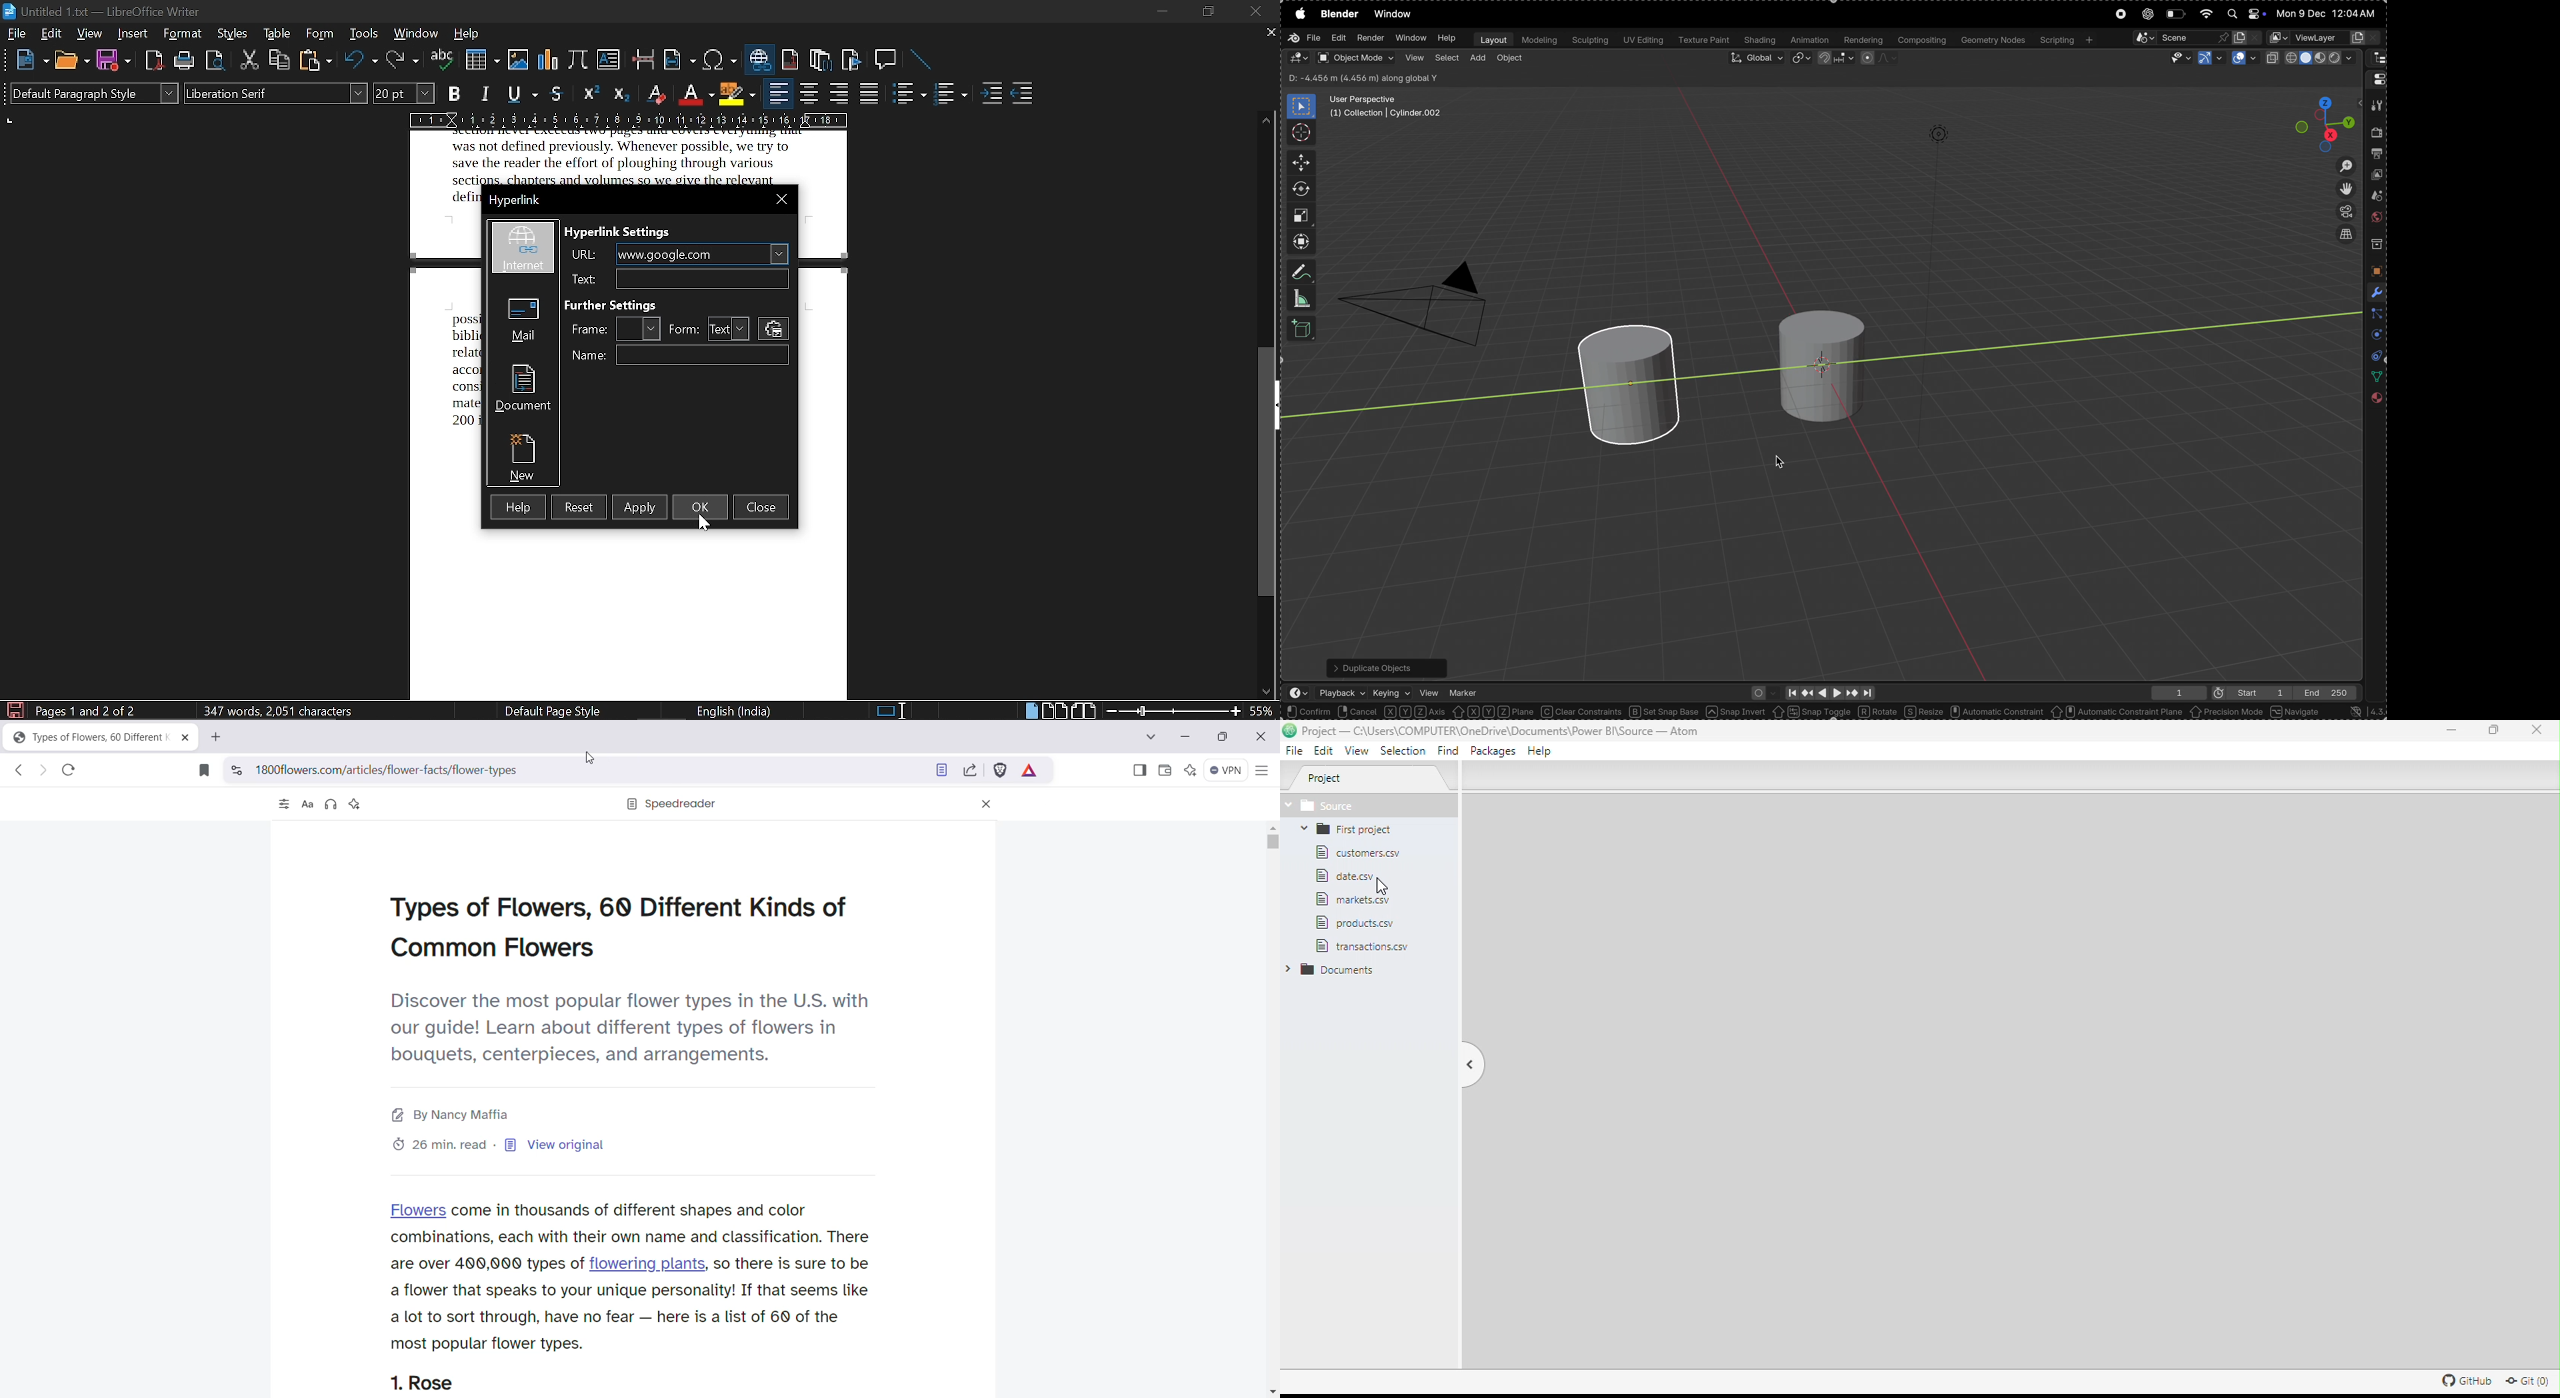  I want to click on mail, so click(522, 319).